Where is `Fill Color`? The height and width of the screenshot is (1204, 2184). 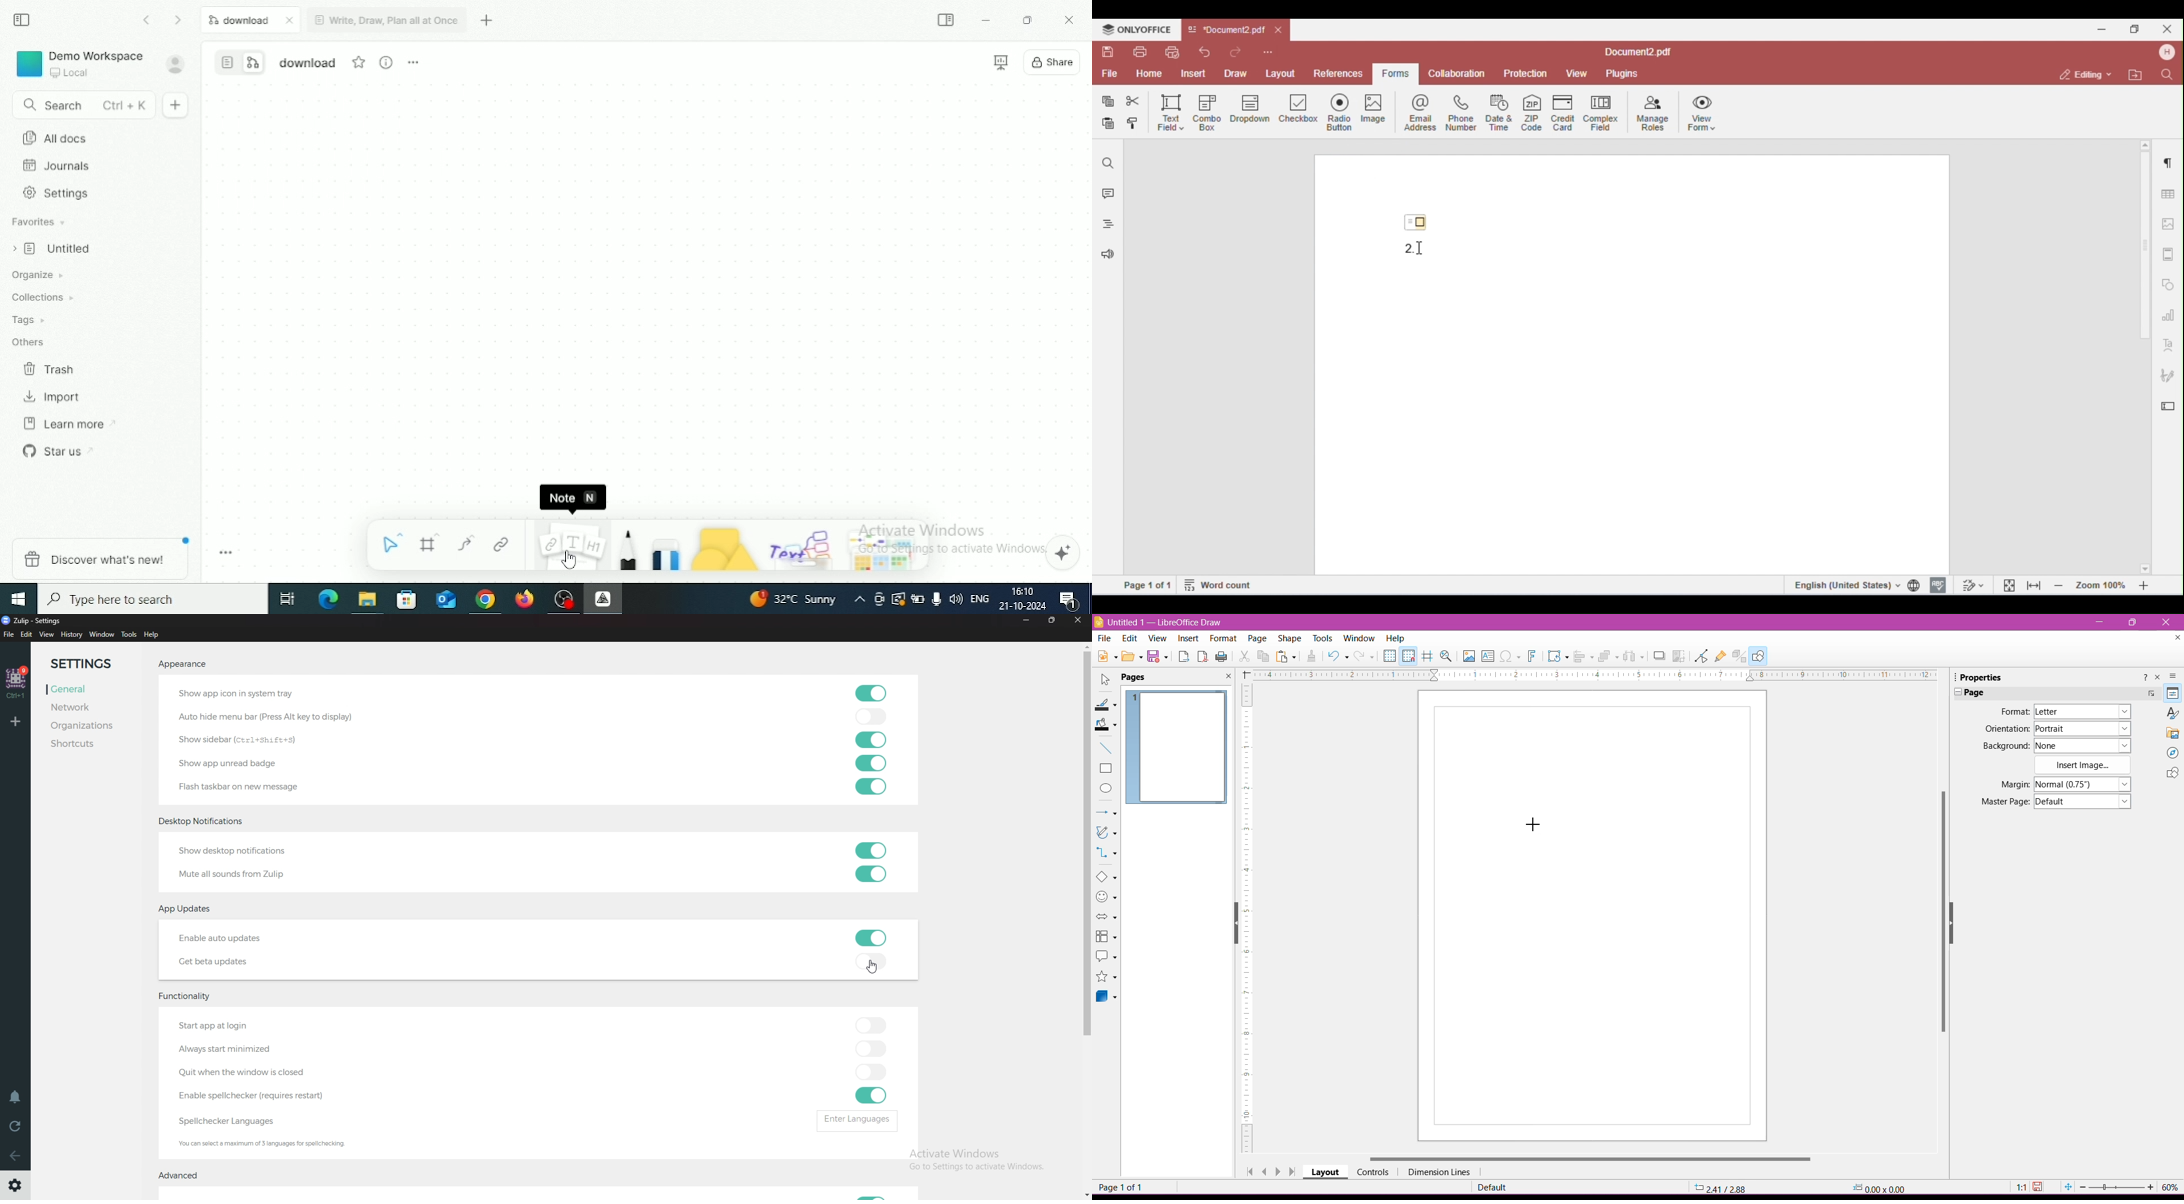
Fill Color is located at coordinates (1106, 725).